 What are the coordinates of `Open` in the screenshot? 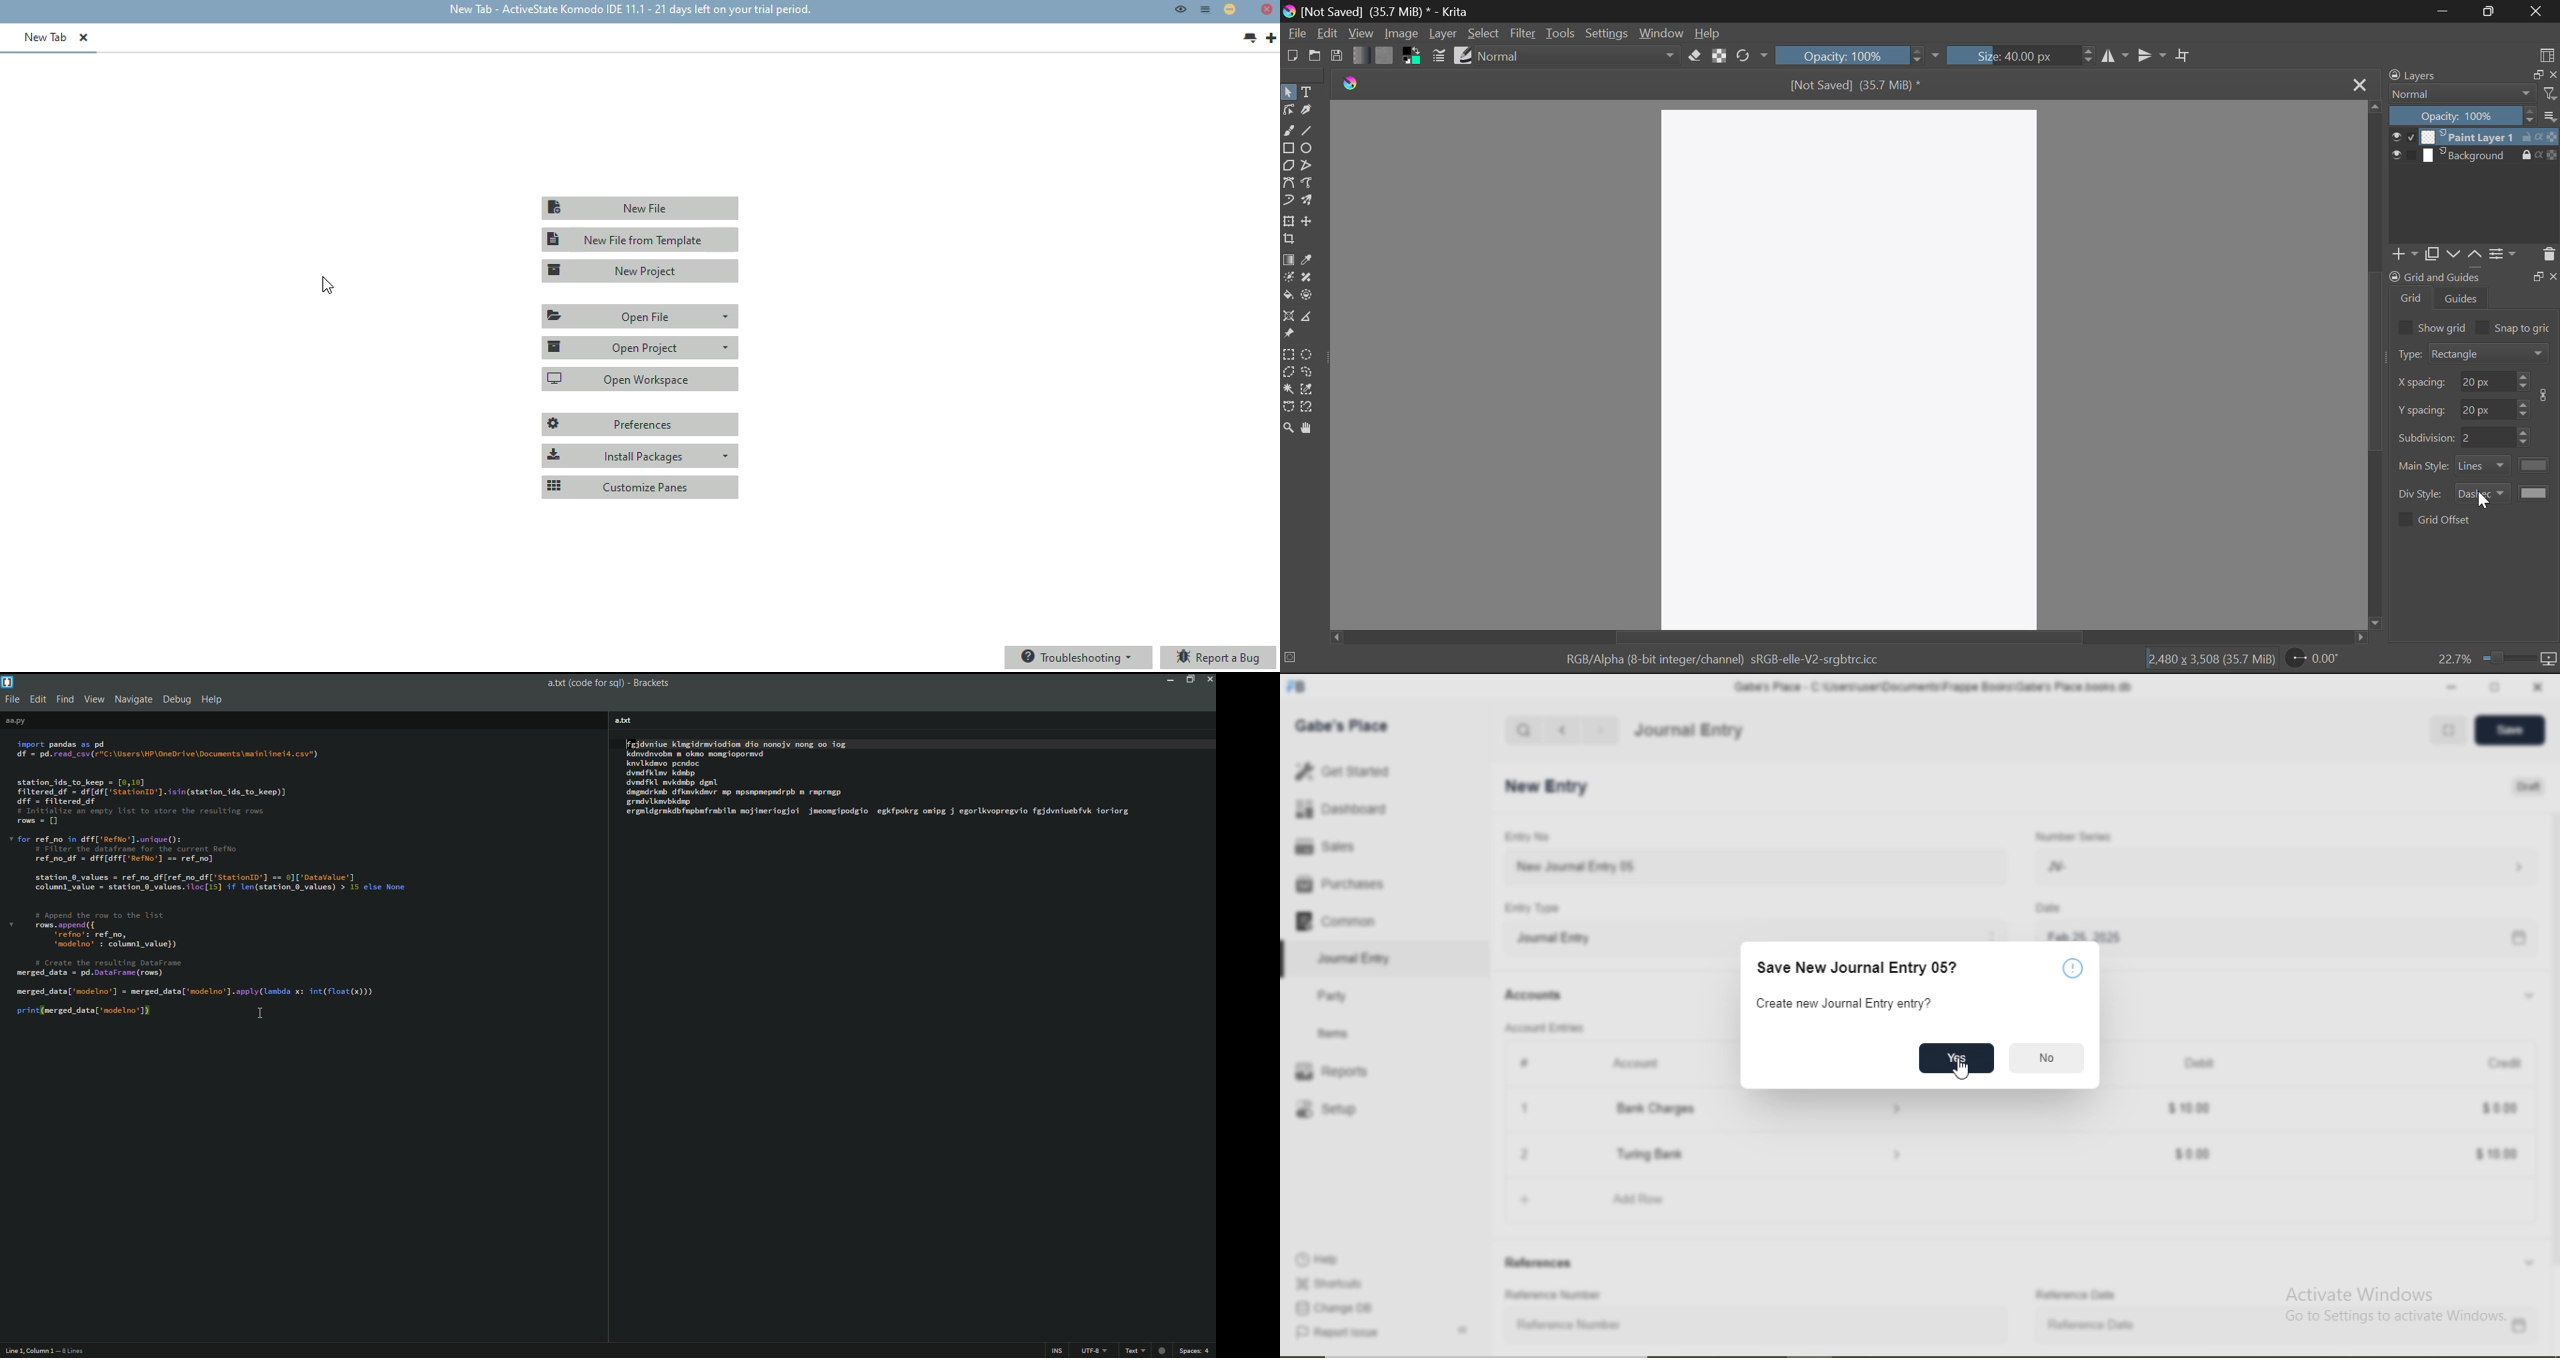 It's located at (1315, 57).